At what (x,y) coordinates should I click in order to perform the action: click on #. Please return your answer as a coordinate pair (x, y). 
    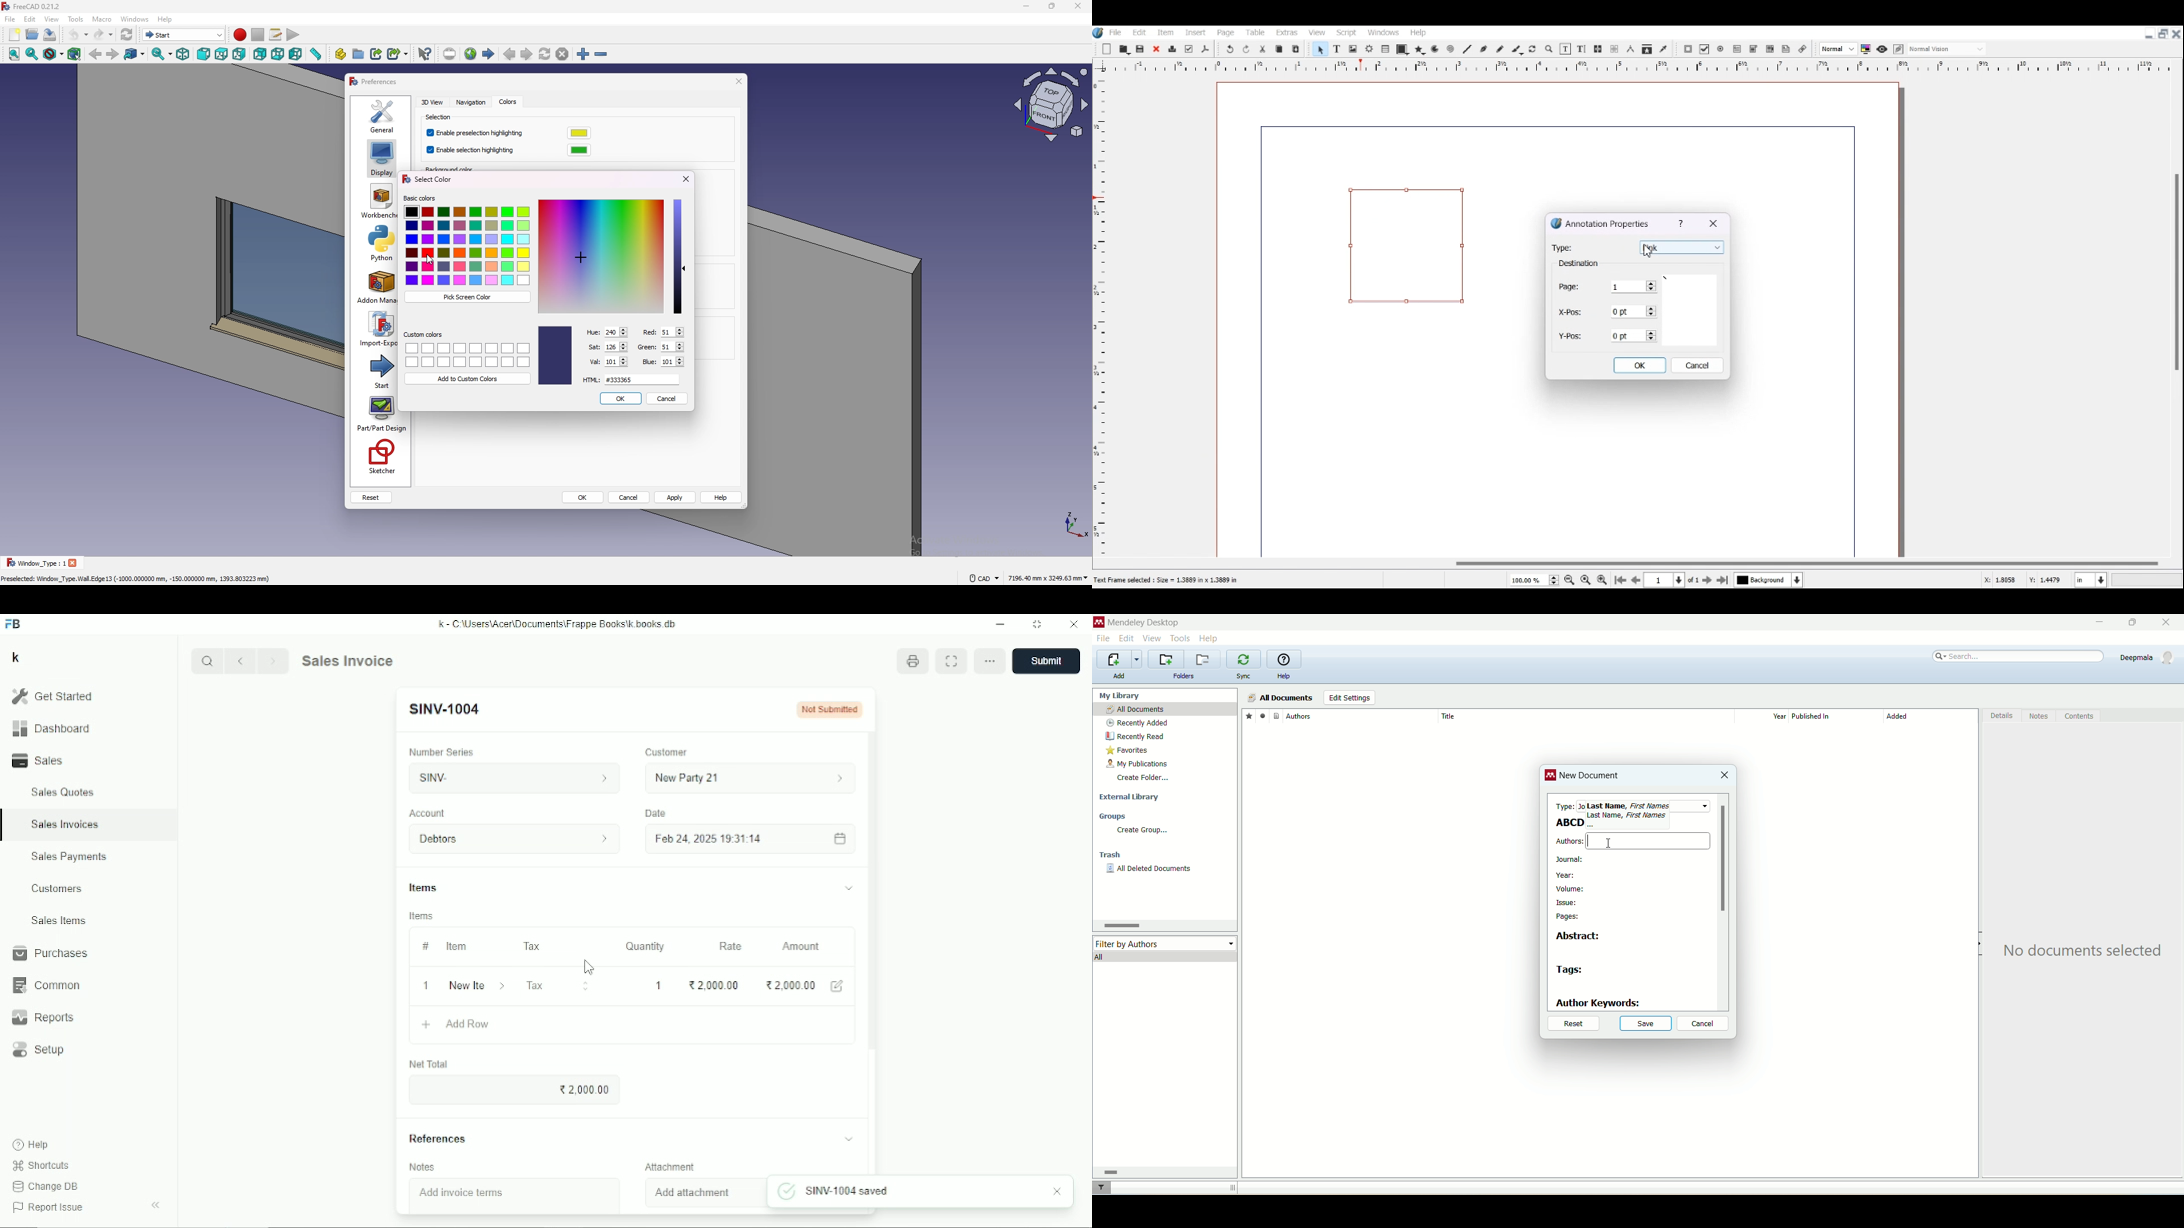
    Looking at the image, I should click on (424, 946).